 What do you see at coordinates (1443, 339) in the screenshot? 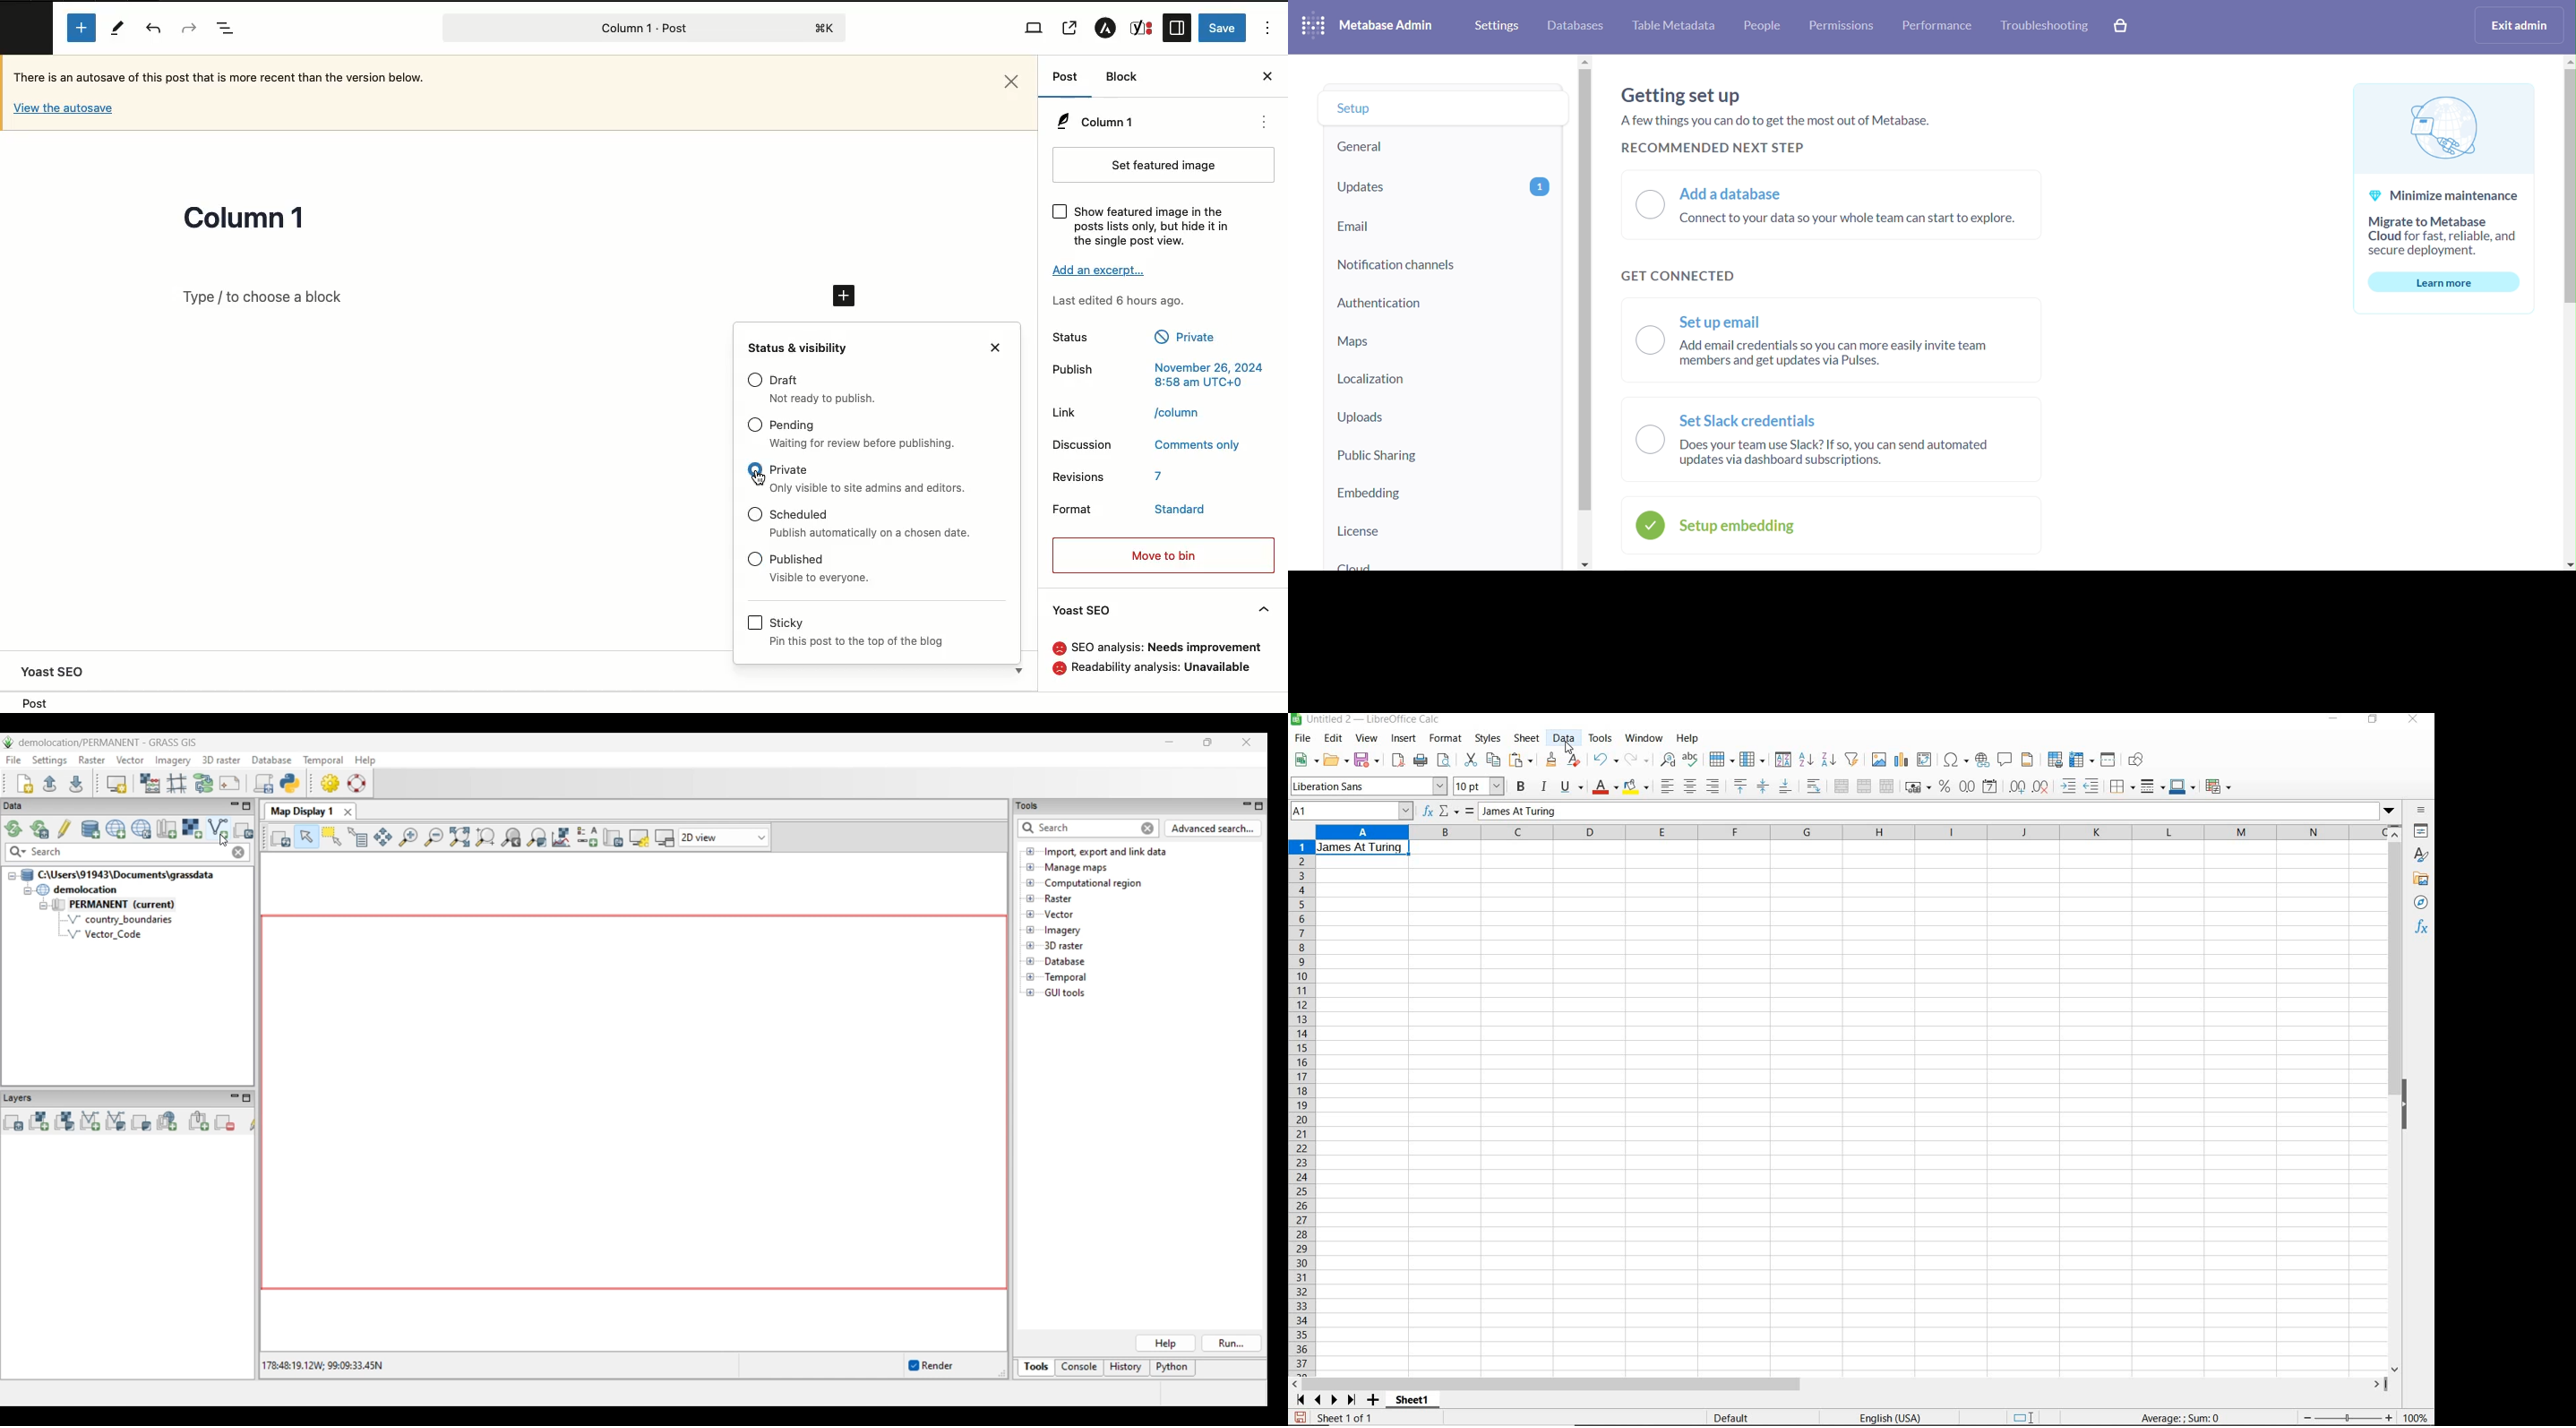
I see `maps` at bounding box center [1443, 339].